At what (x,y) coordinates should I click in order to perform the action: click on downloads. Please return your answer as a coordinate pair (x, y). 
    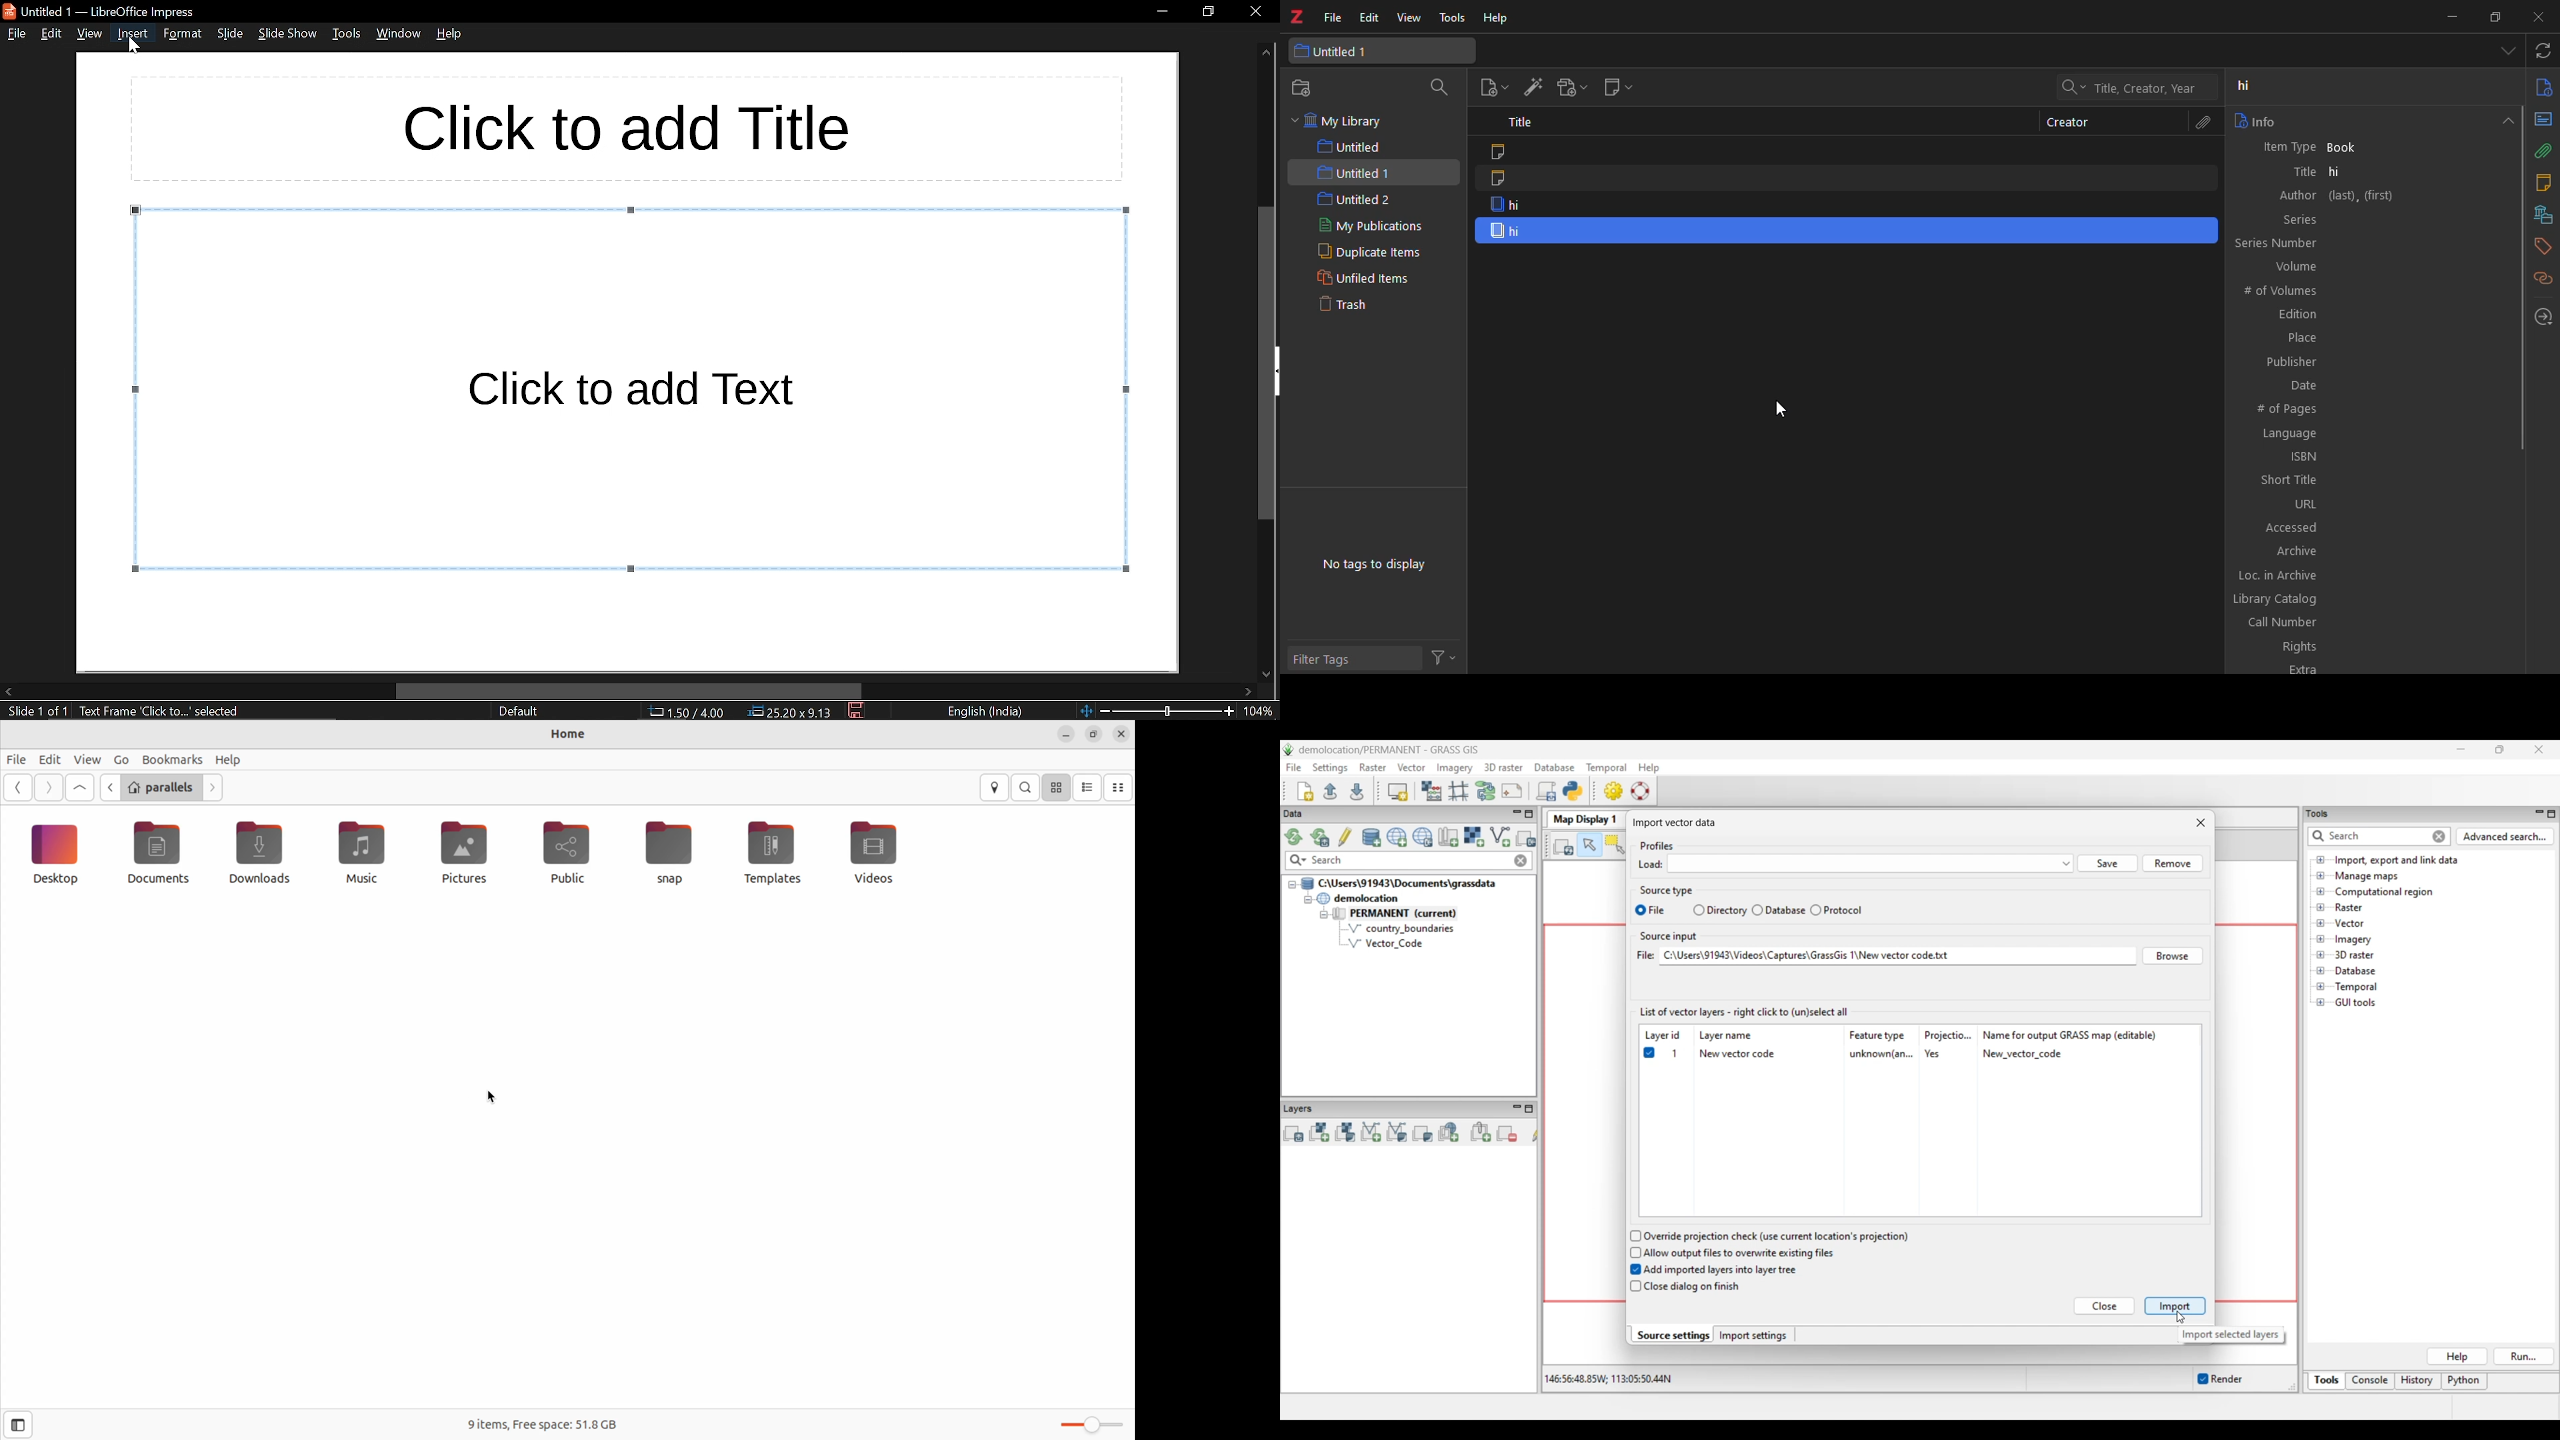
    Looking at the image, I should click on (260, 852).